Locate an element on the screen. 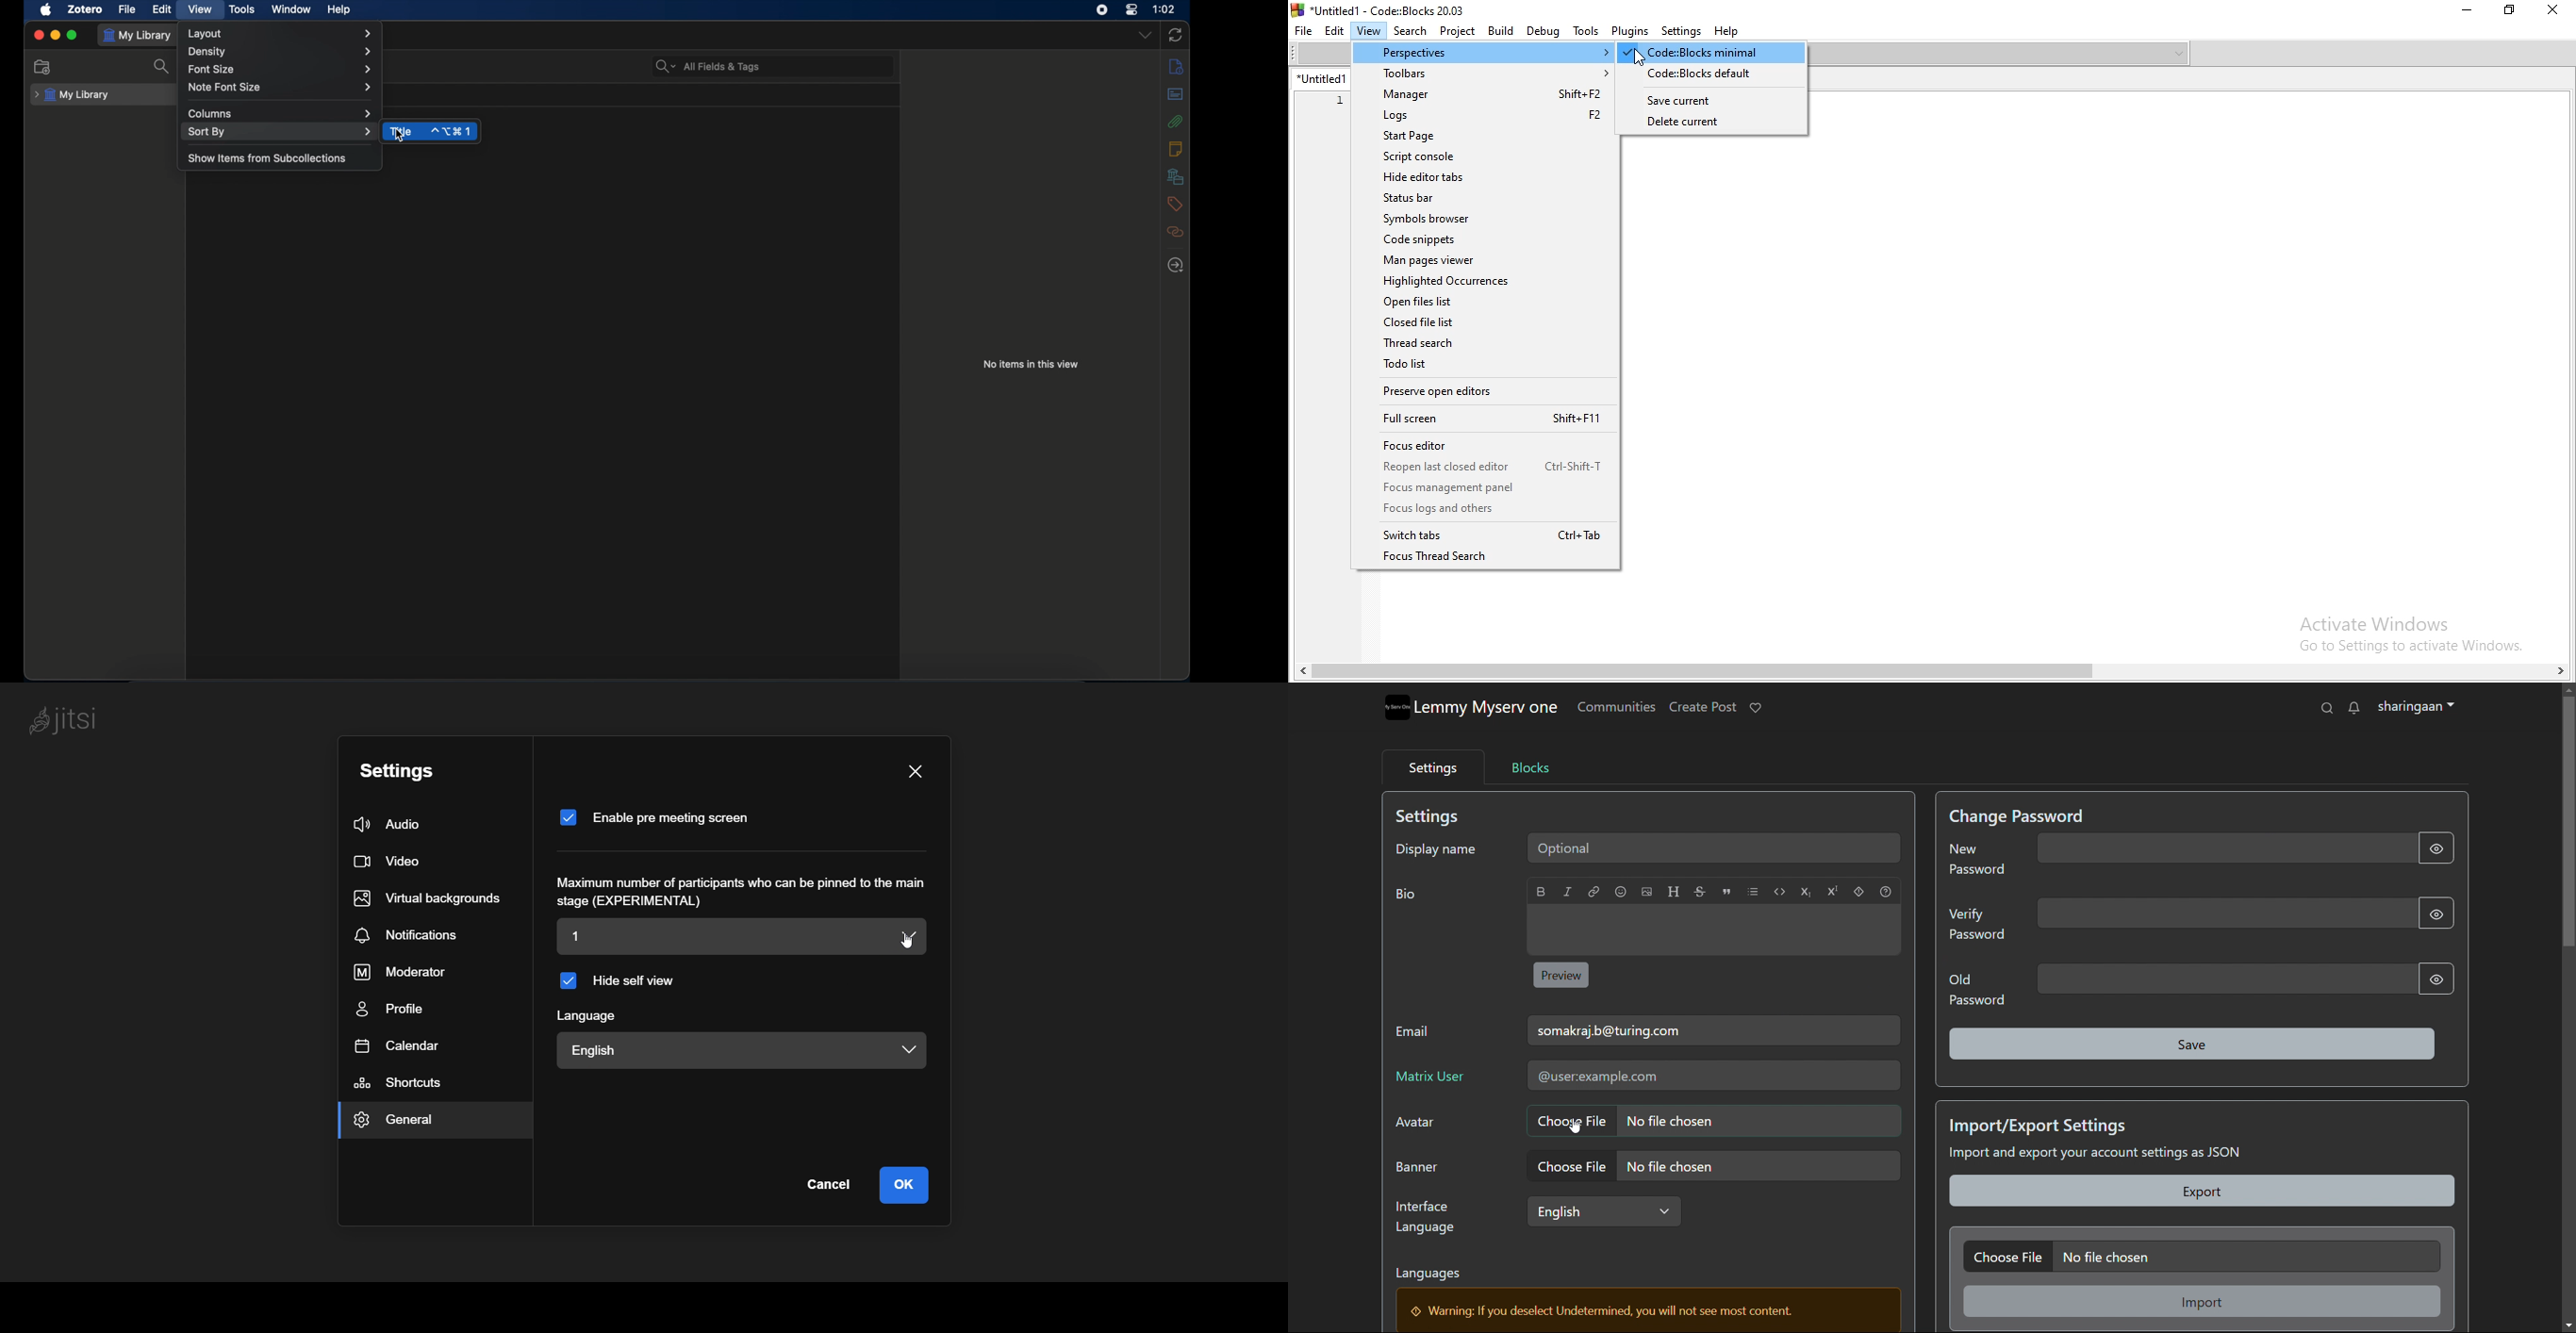  video is located at coordinates (386, 863).